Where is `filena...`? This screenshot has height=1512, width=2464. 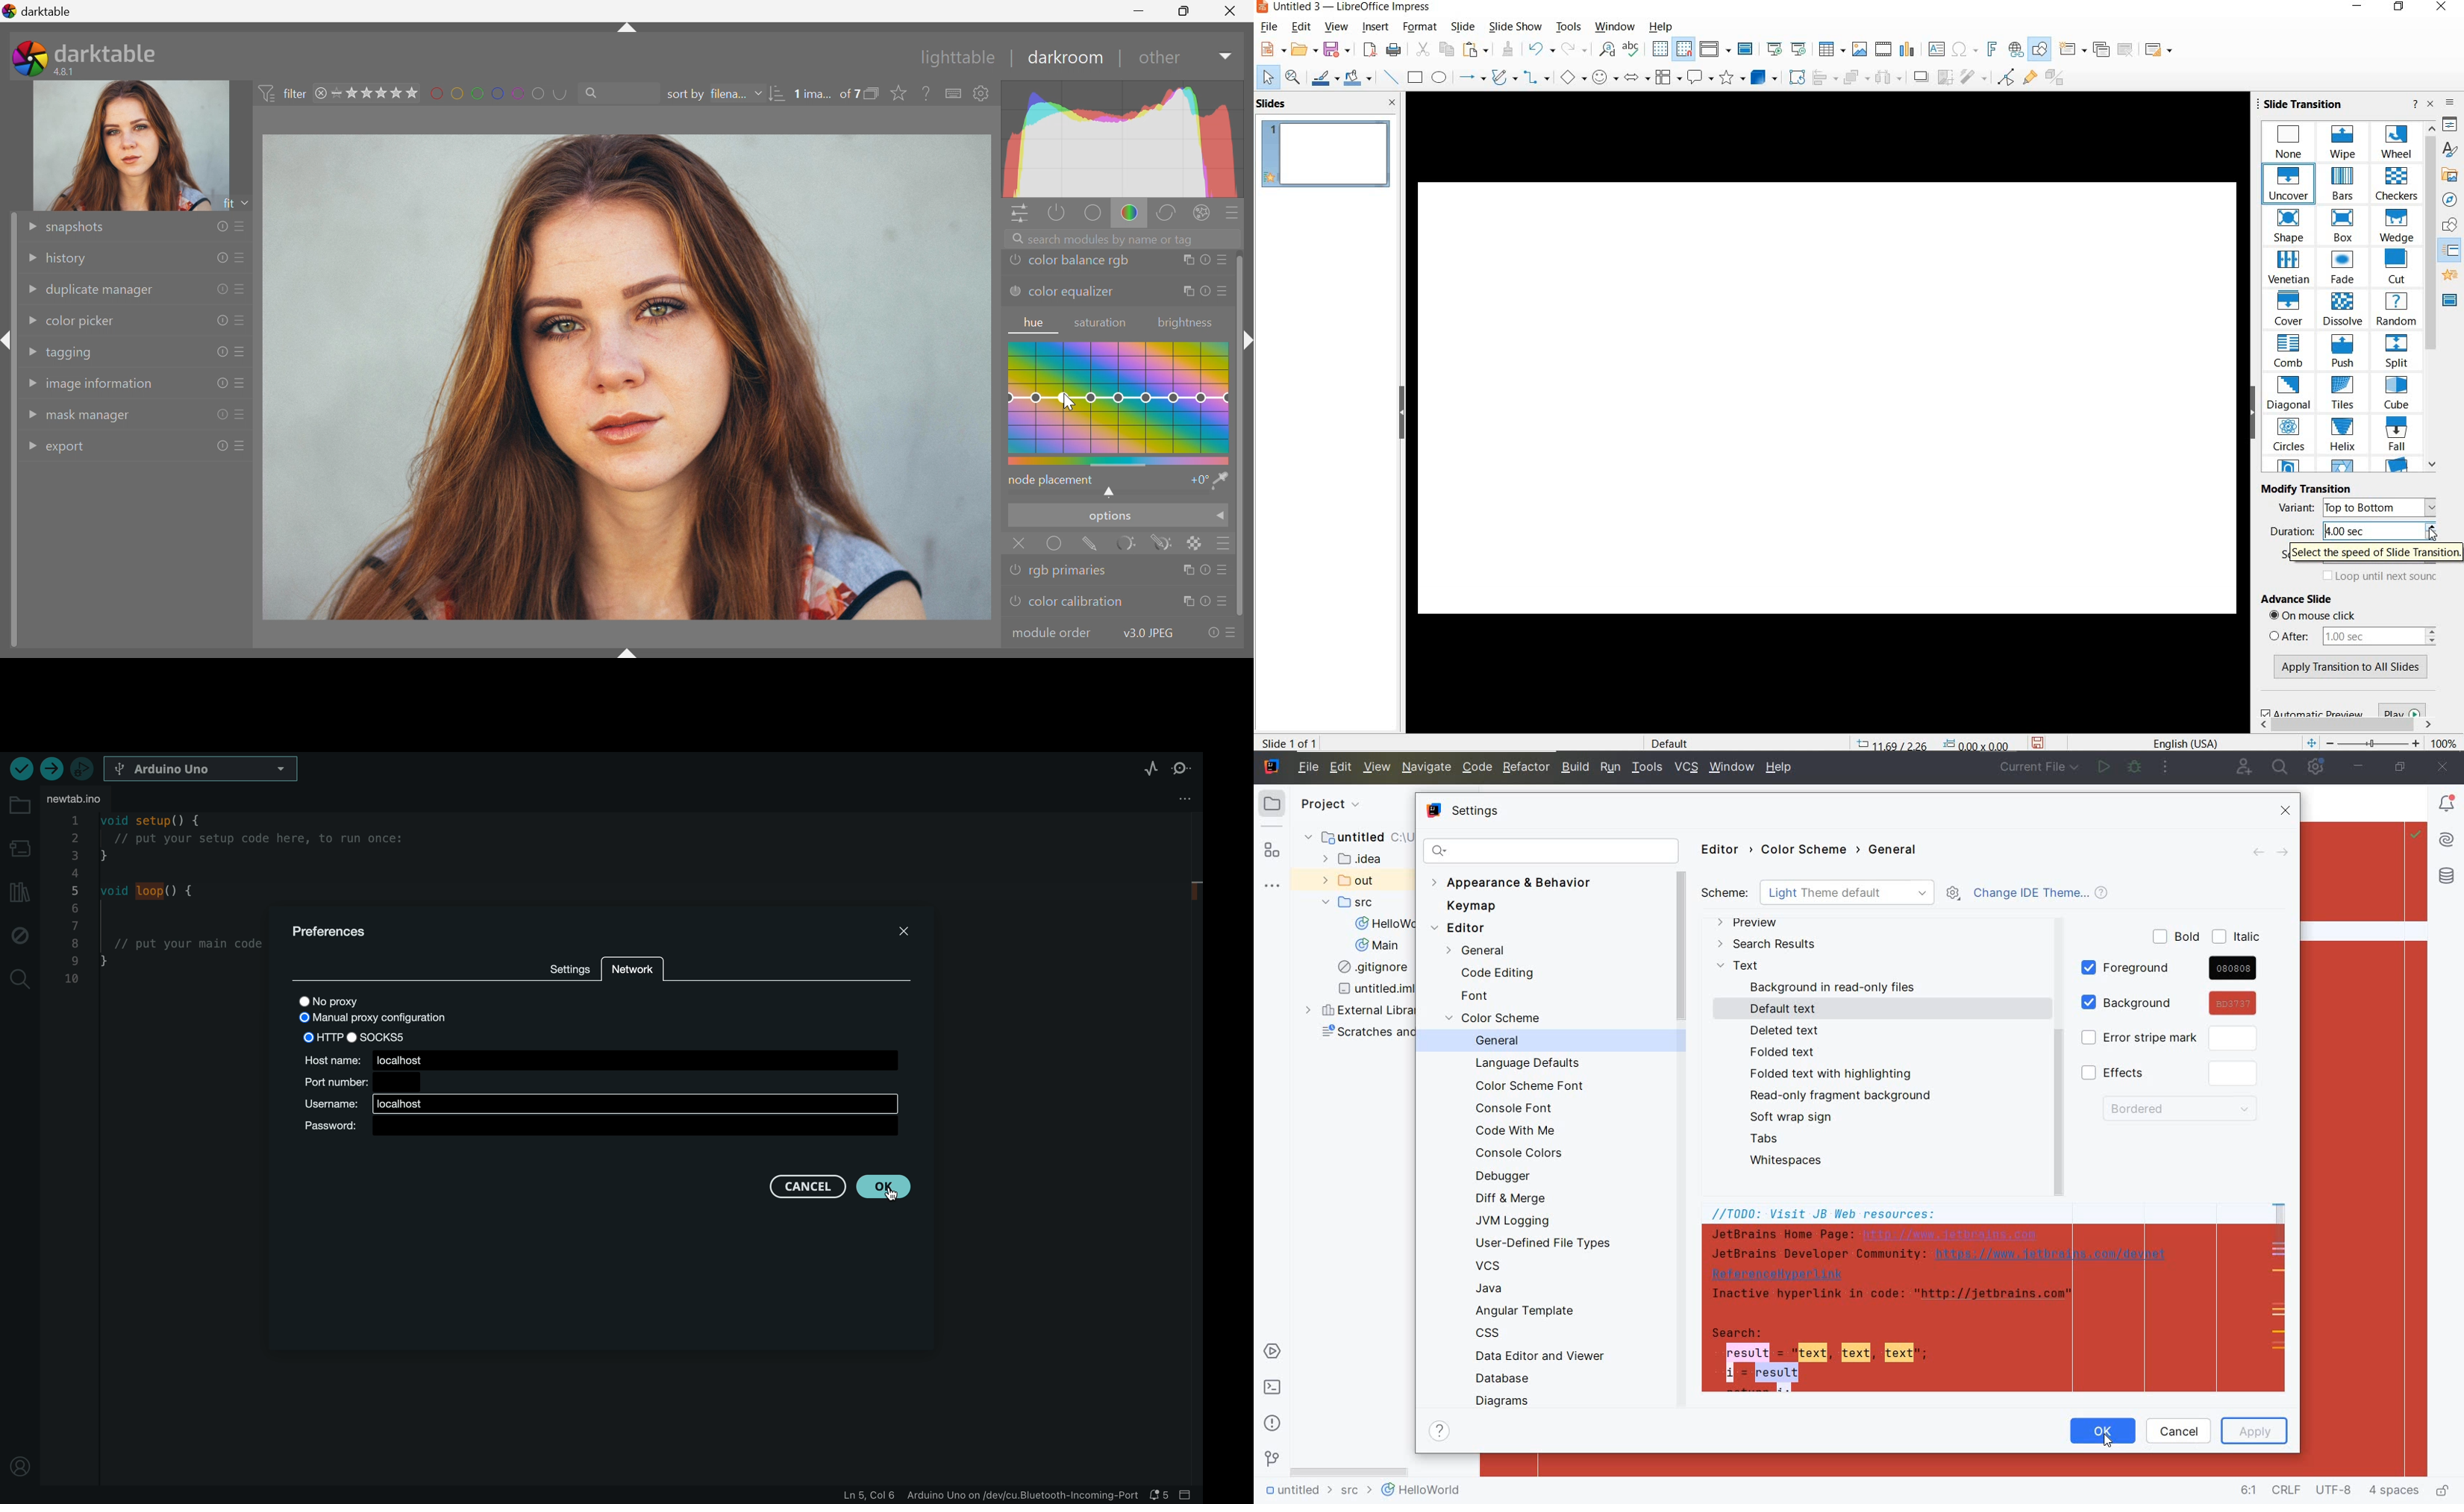 filena... is located at coordinates (729, 93).